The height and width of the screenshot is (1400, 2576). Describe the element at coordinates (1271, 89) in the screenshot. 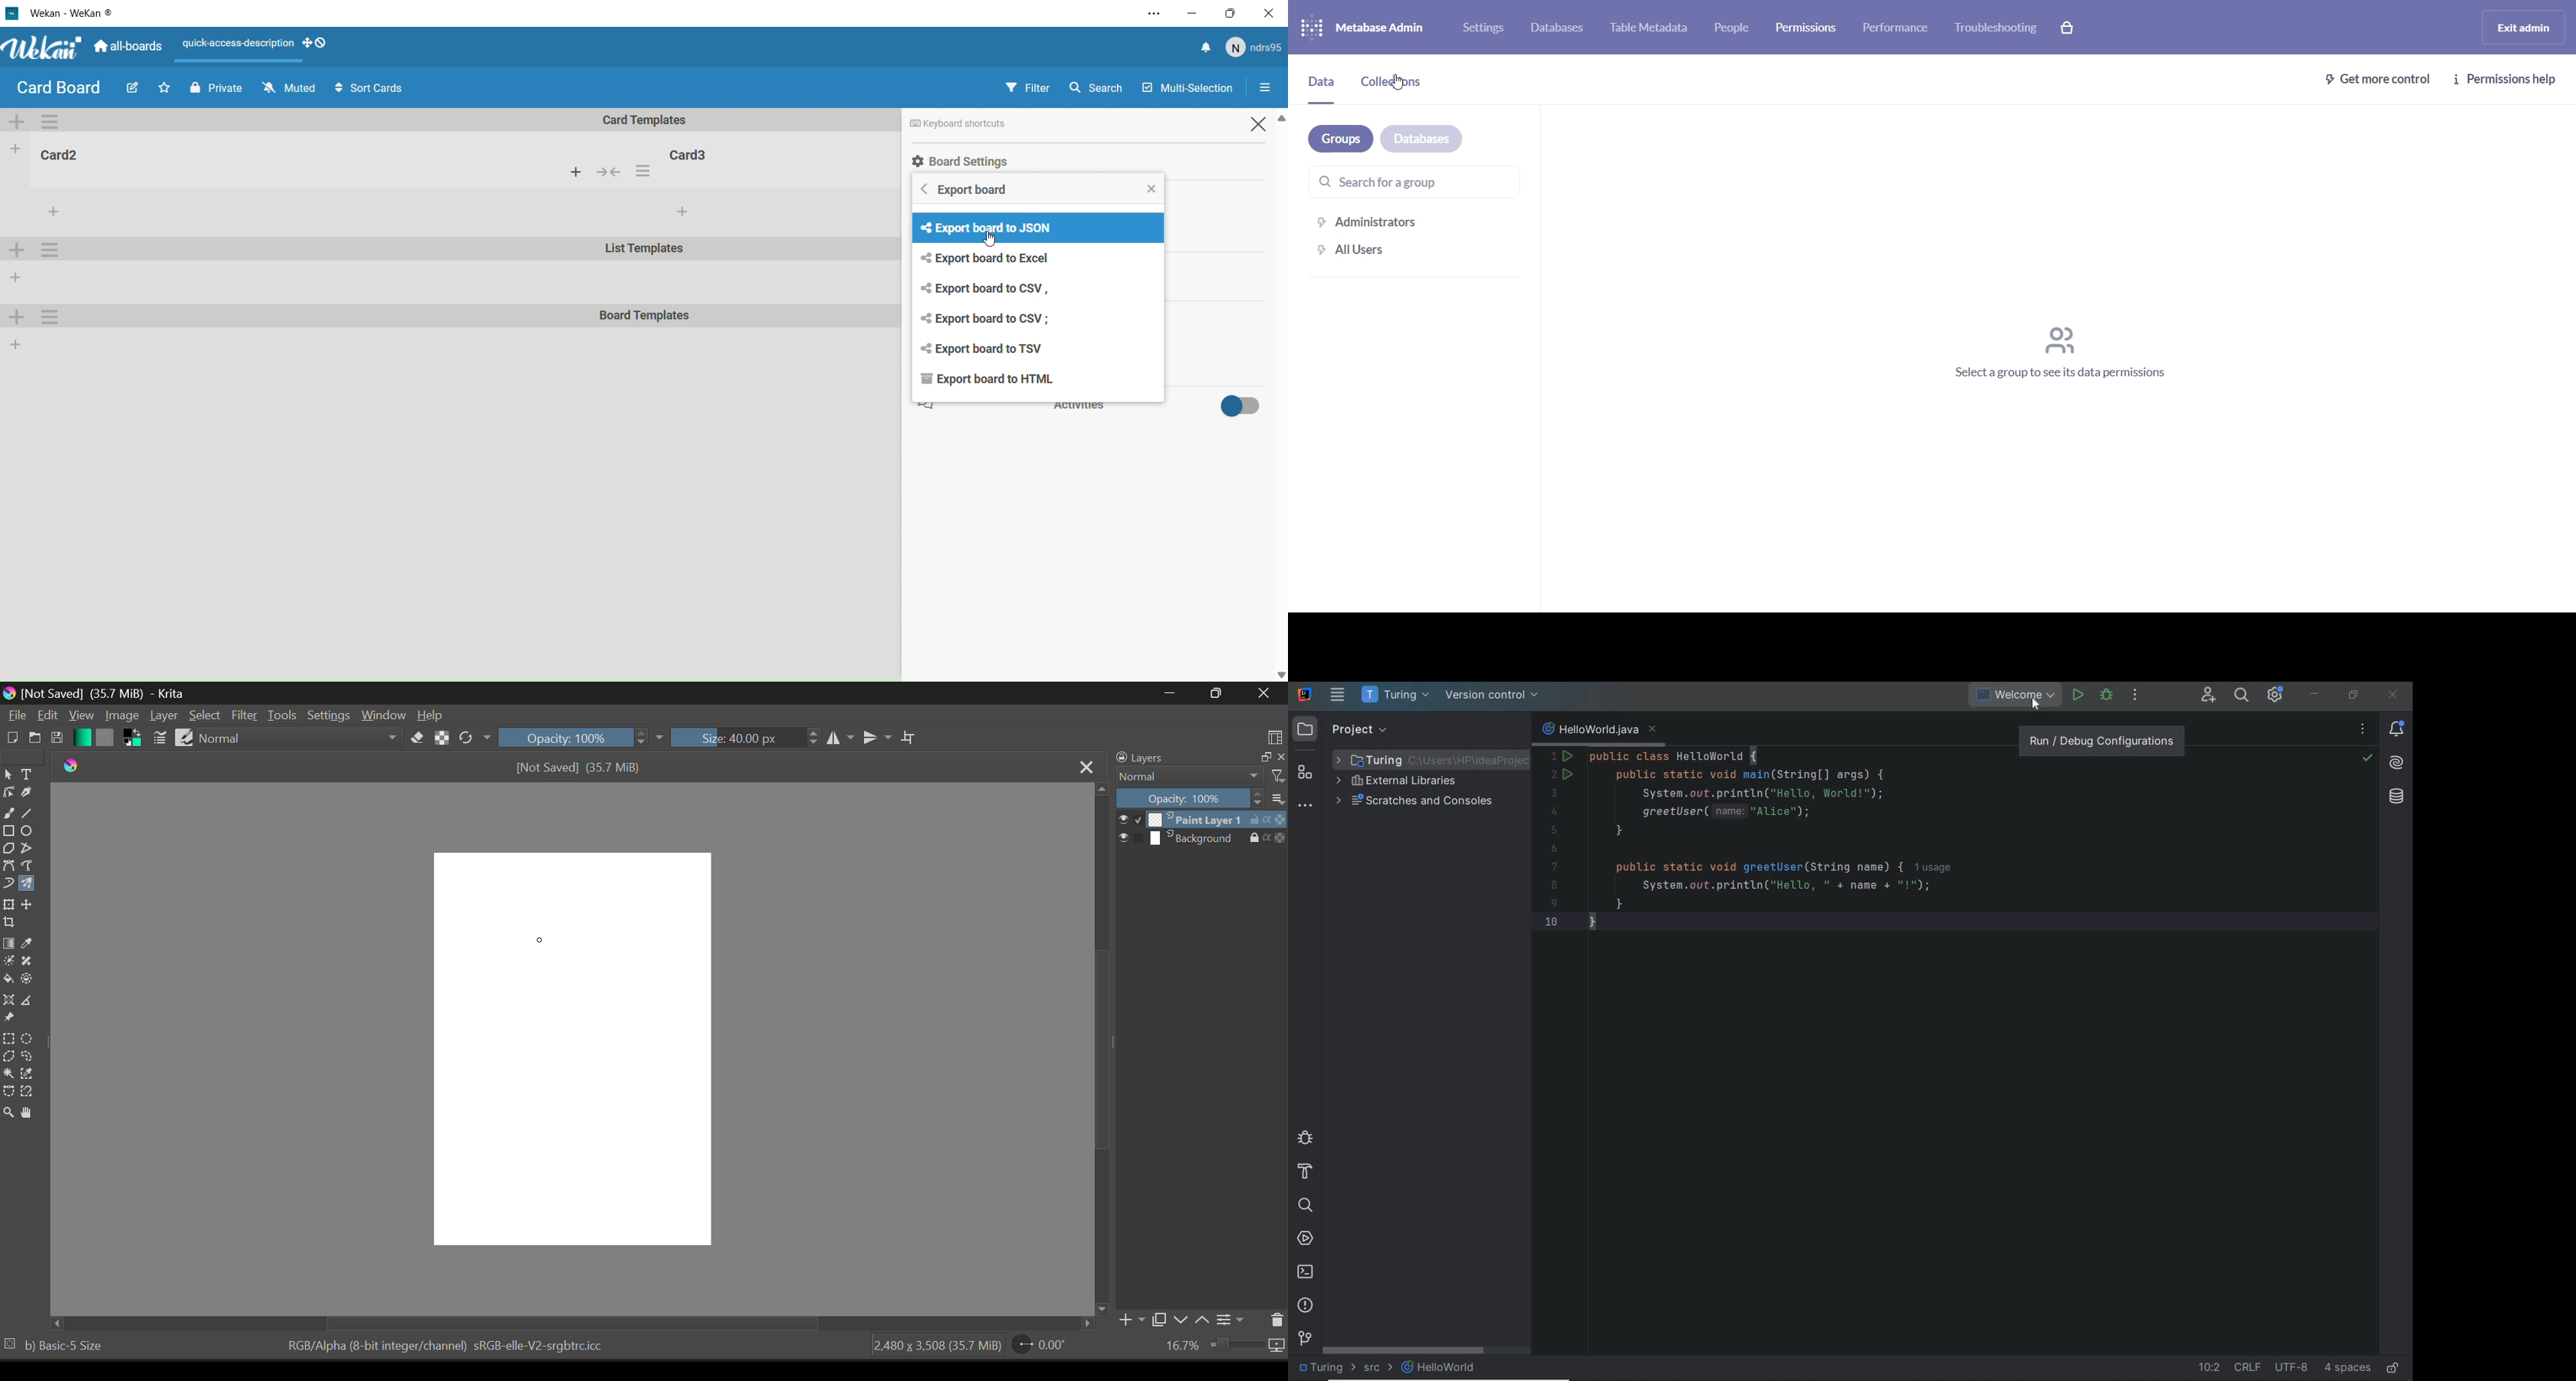

I see `Settings` at that location.